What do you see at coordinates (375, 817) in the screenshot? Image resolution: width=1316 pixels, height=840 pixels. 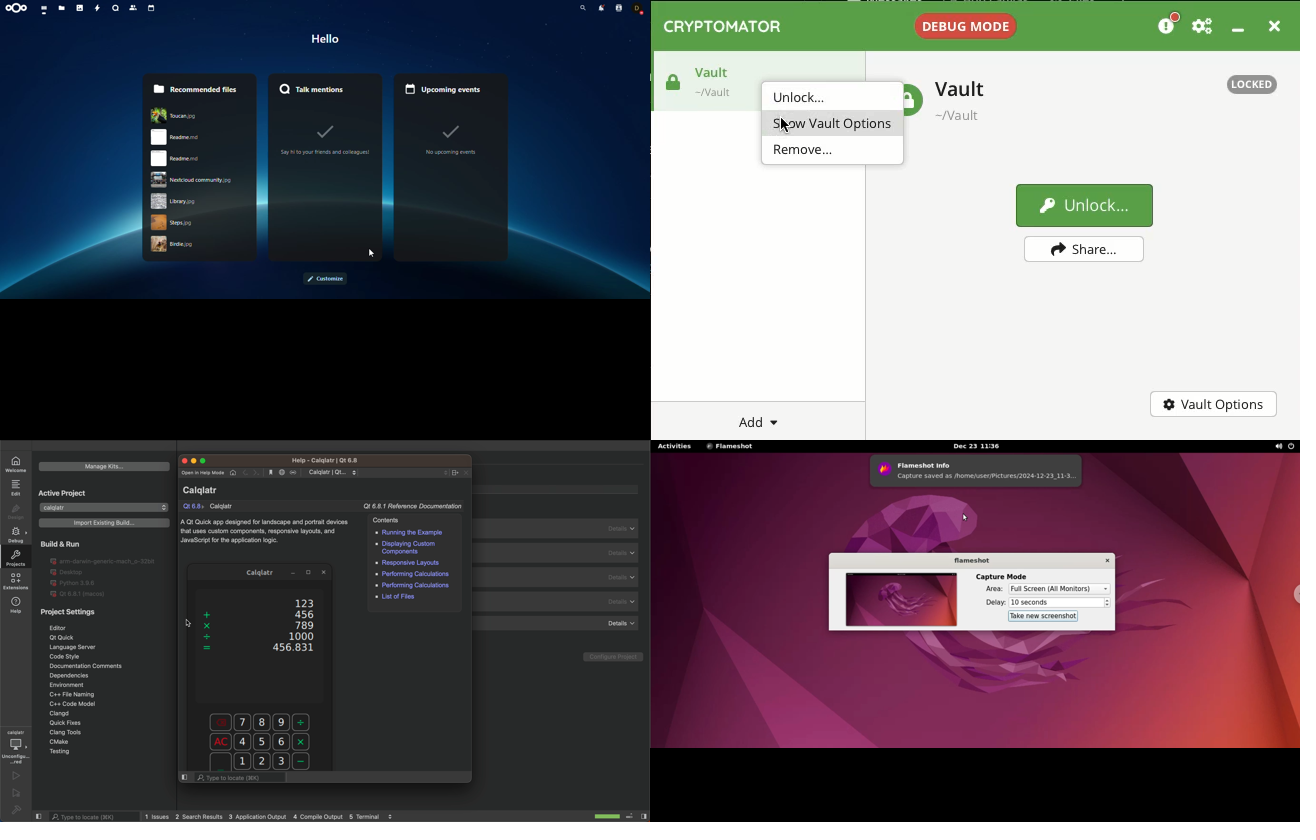 I see `terminal` at bounding box center [375, 817].